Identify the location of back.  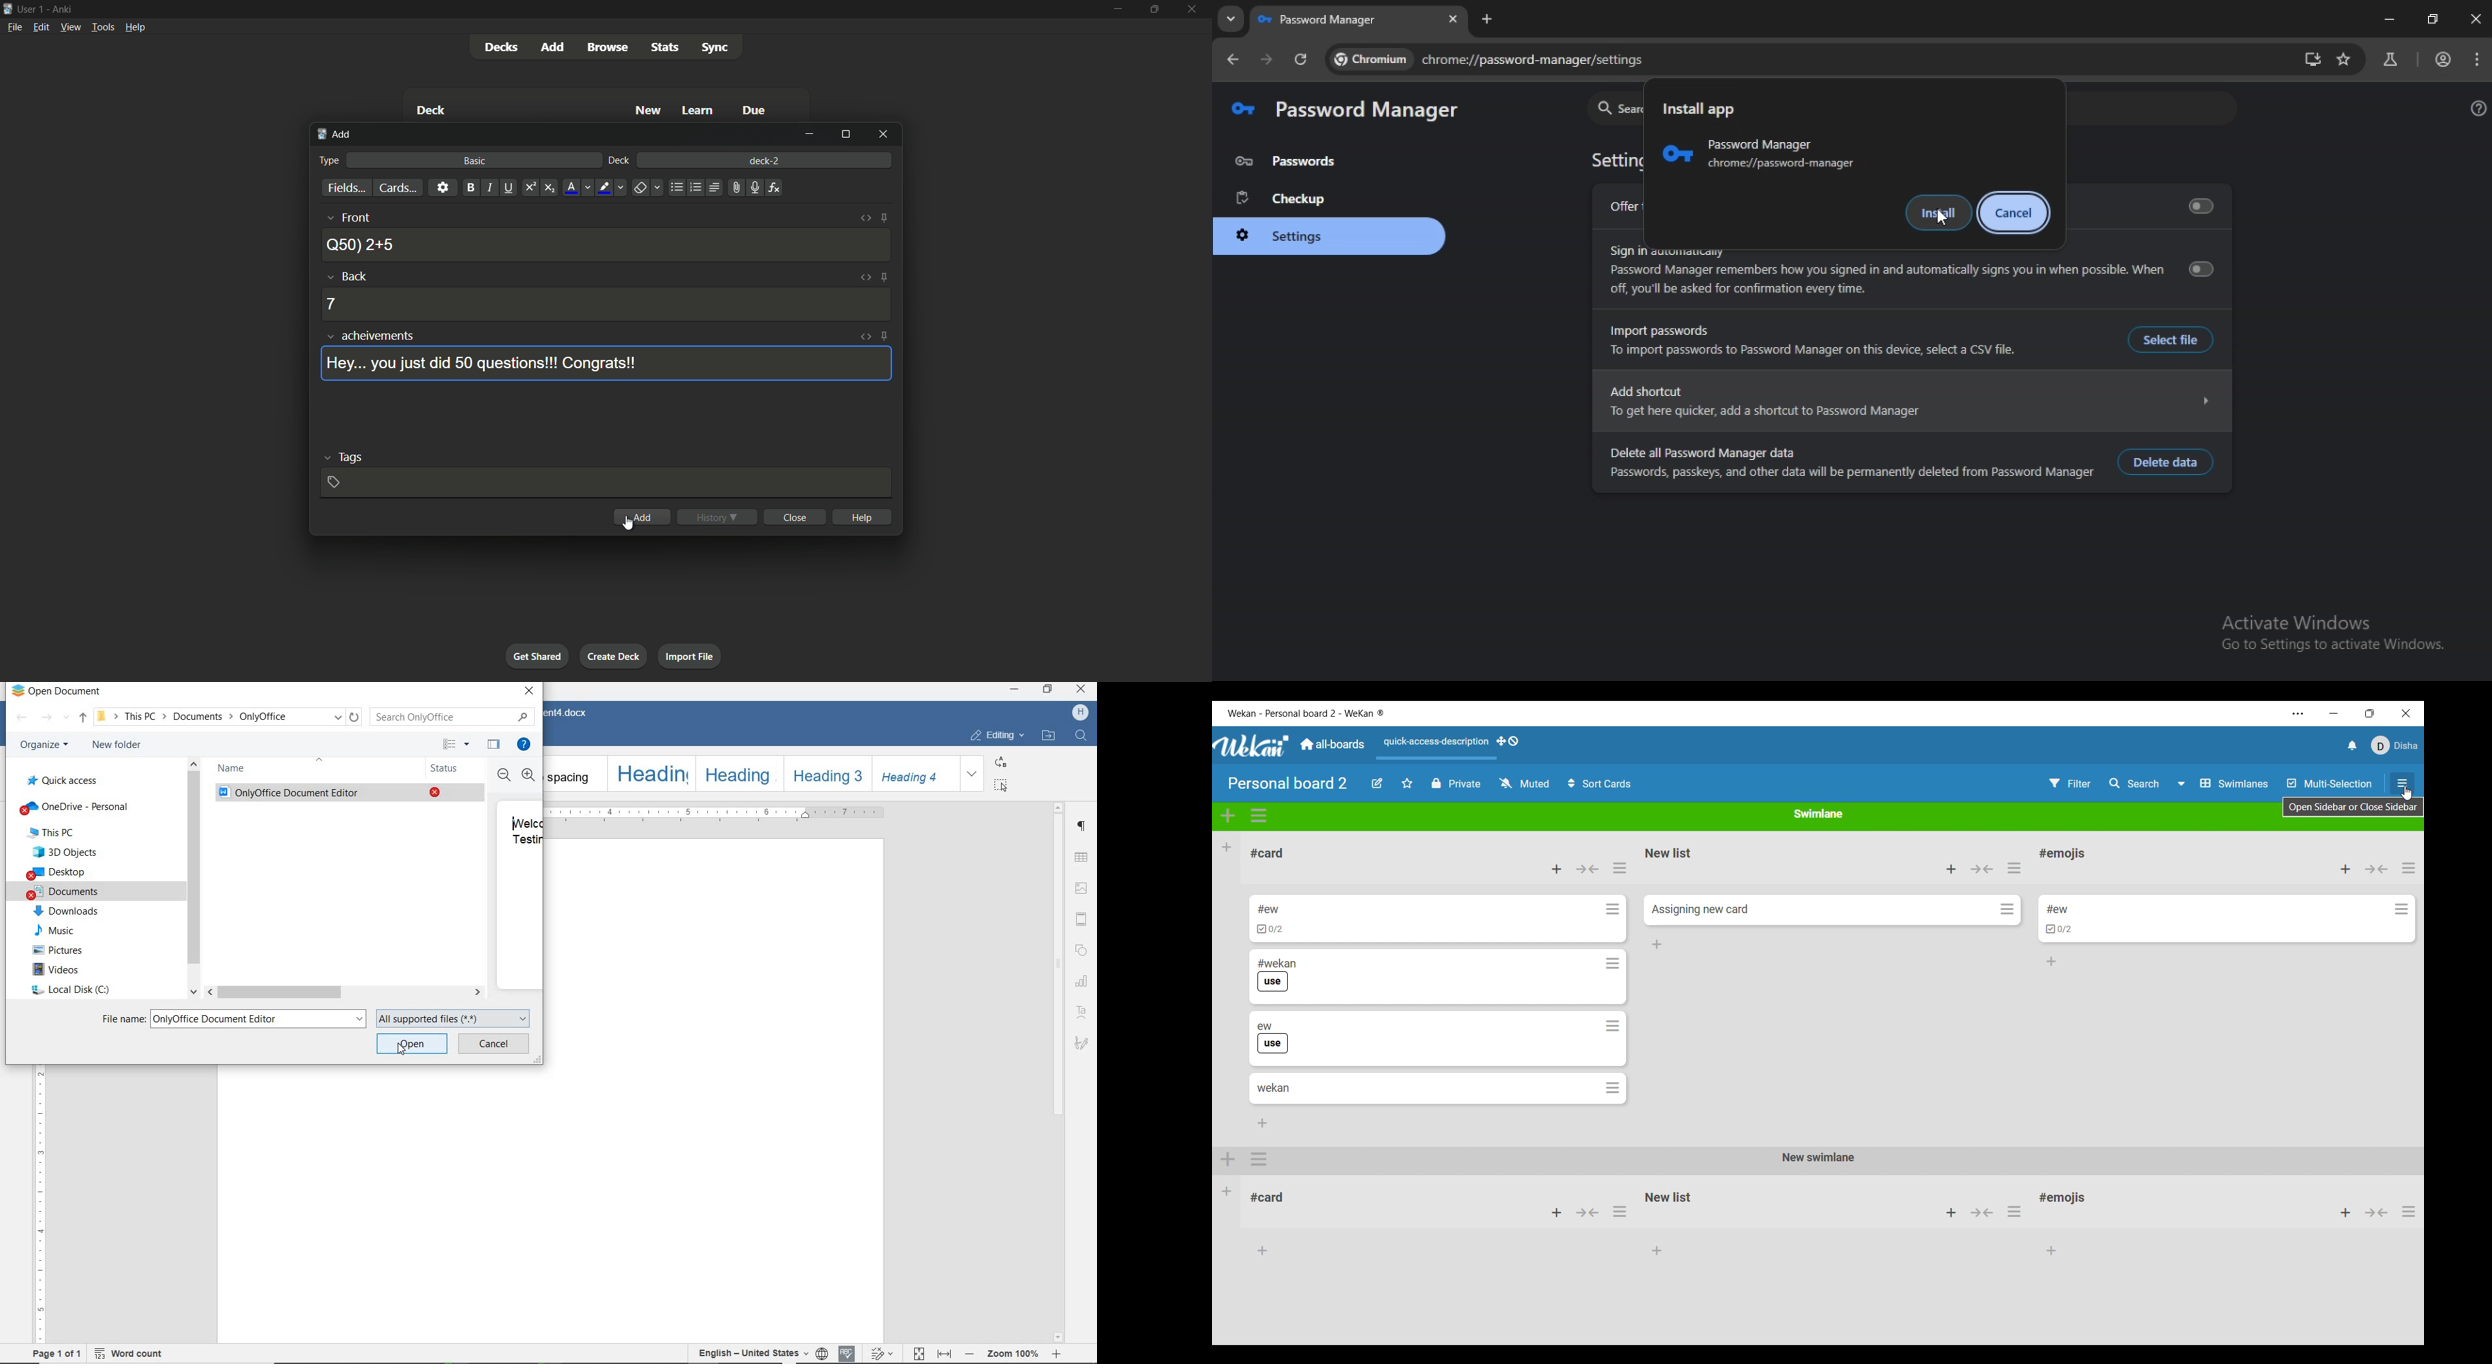
(350, 276).